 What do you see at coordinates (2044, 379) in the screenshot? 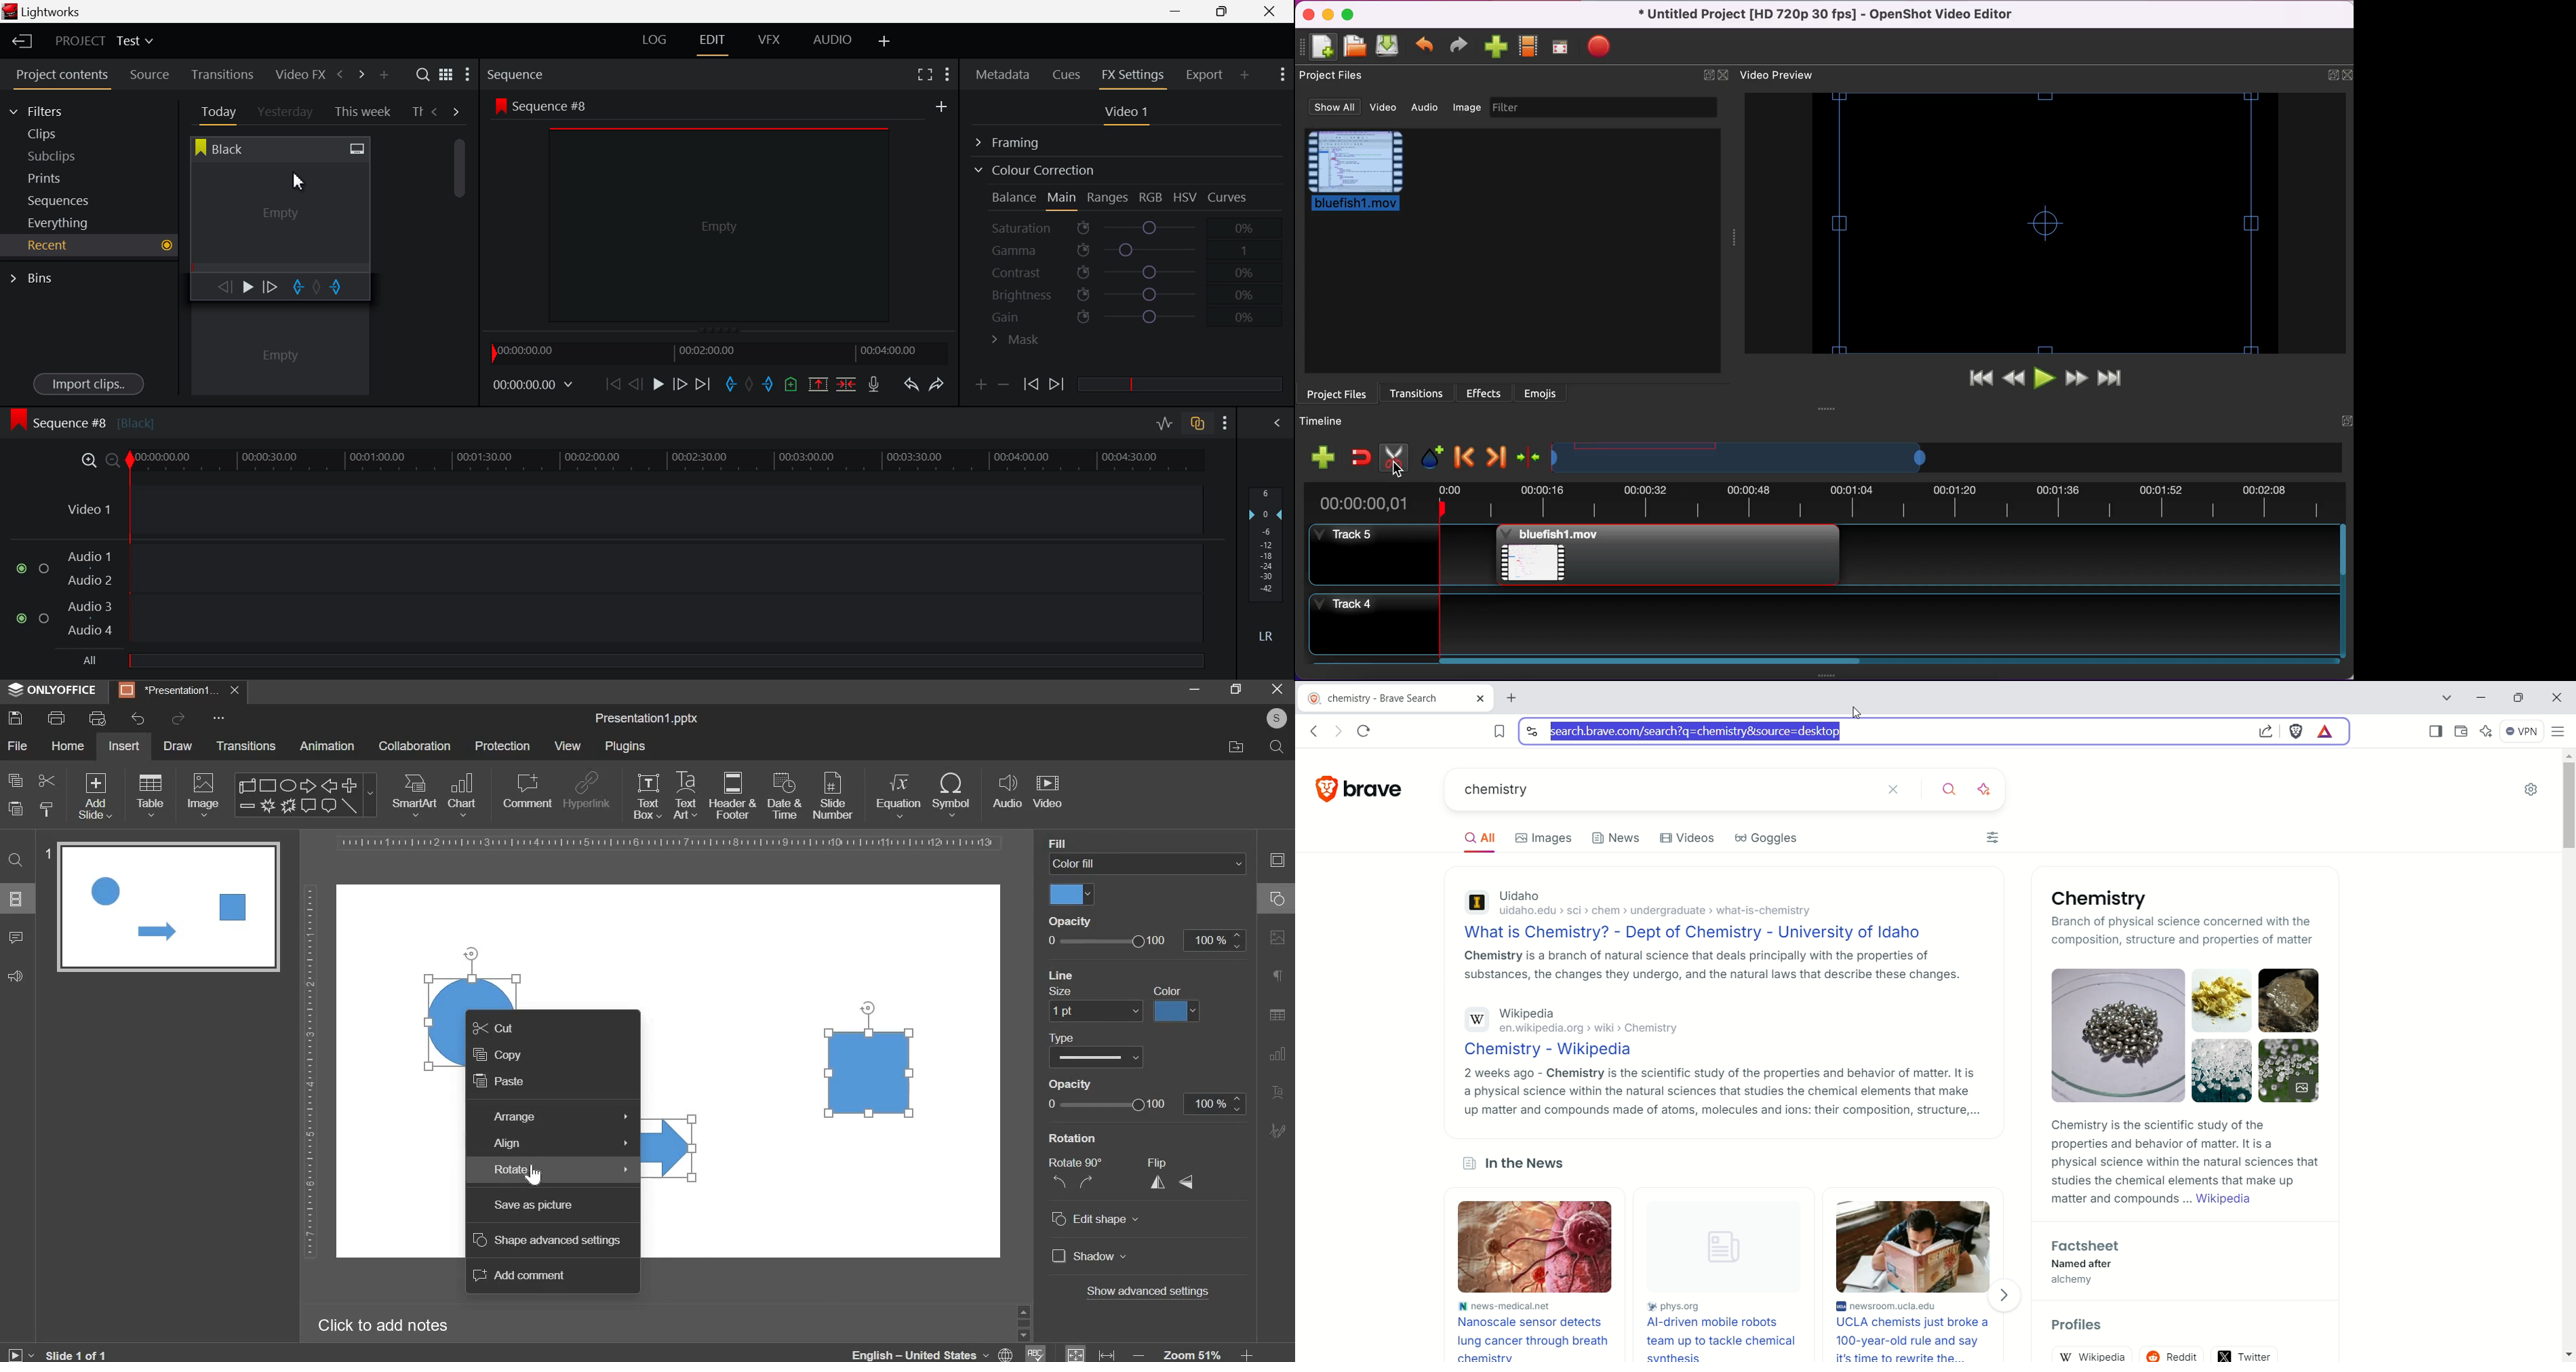
I see `play` at bounding box center [2044, 379].